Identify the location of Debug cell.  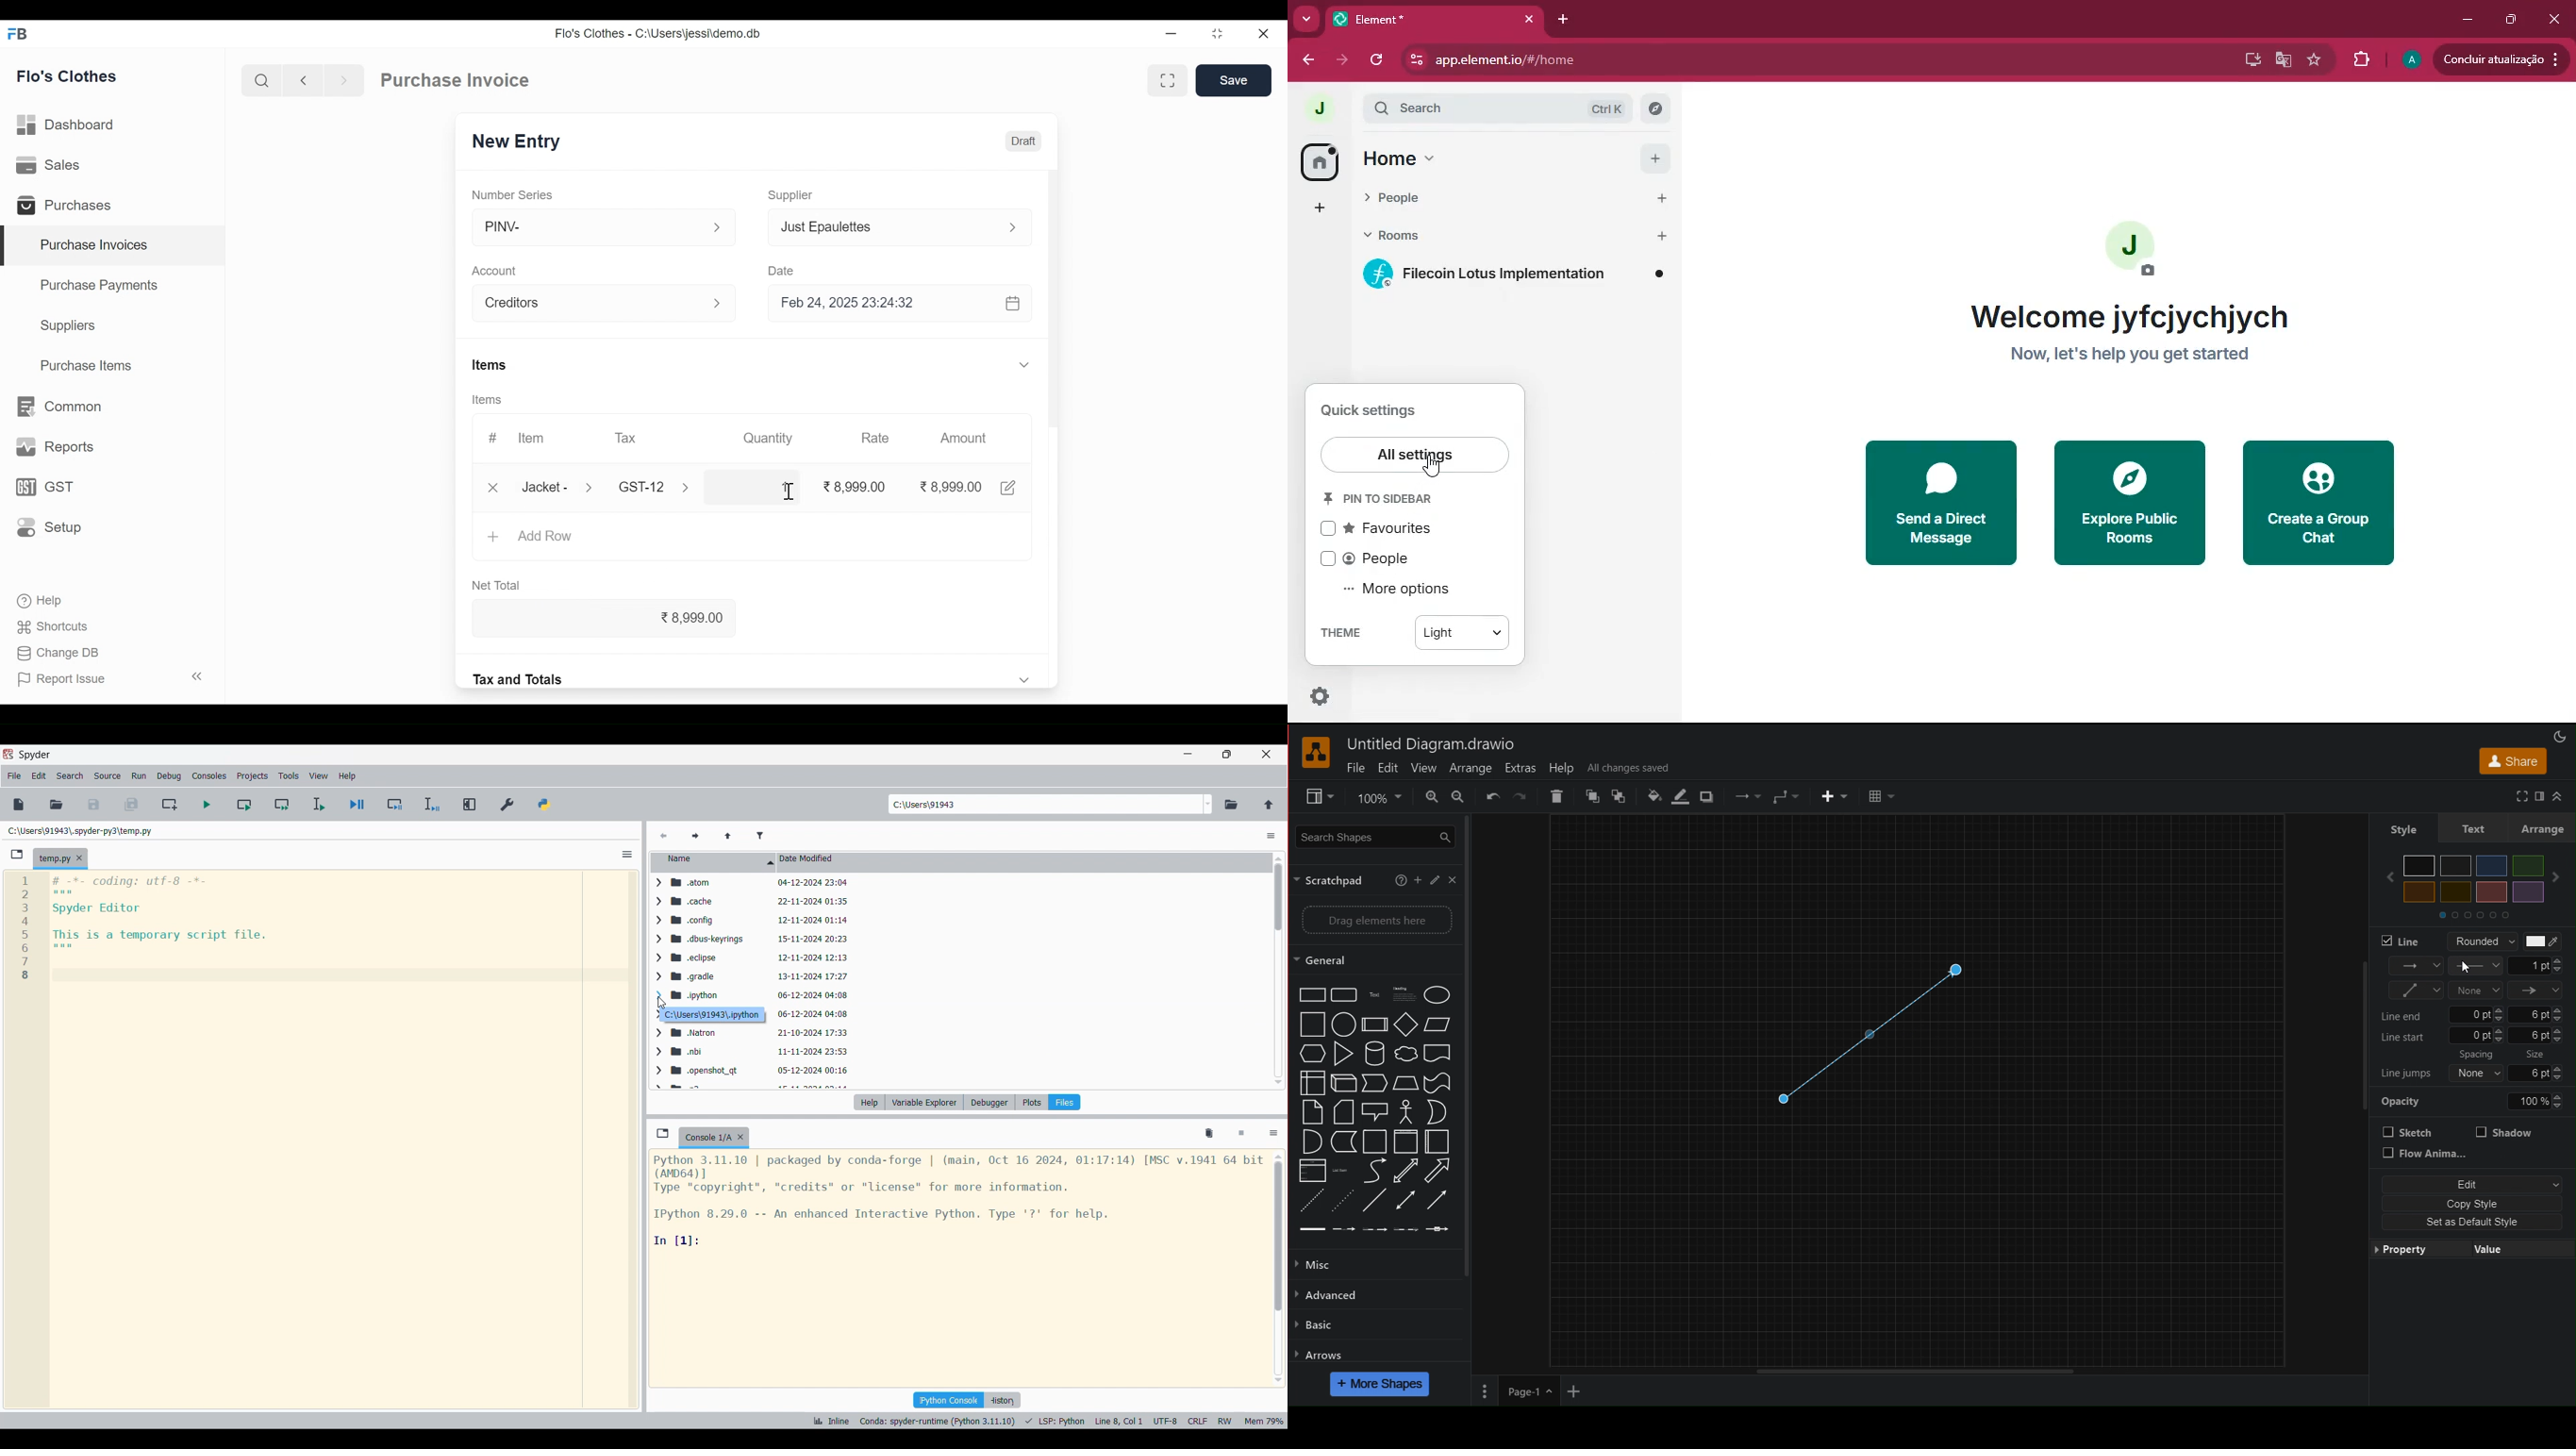
(395, 804).